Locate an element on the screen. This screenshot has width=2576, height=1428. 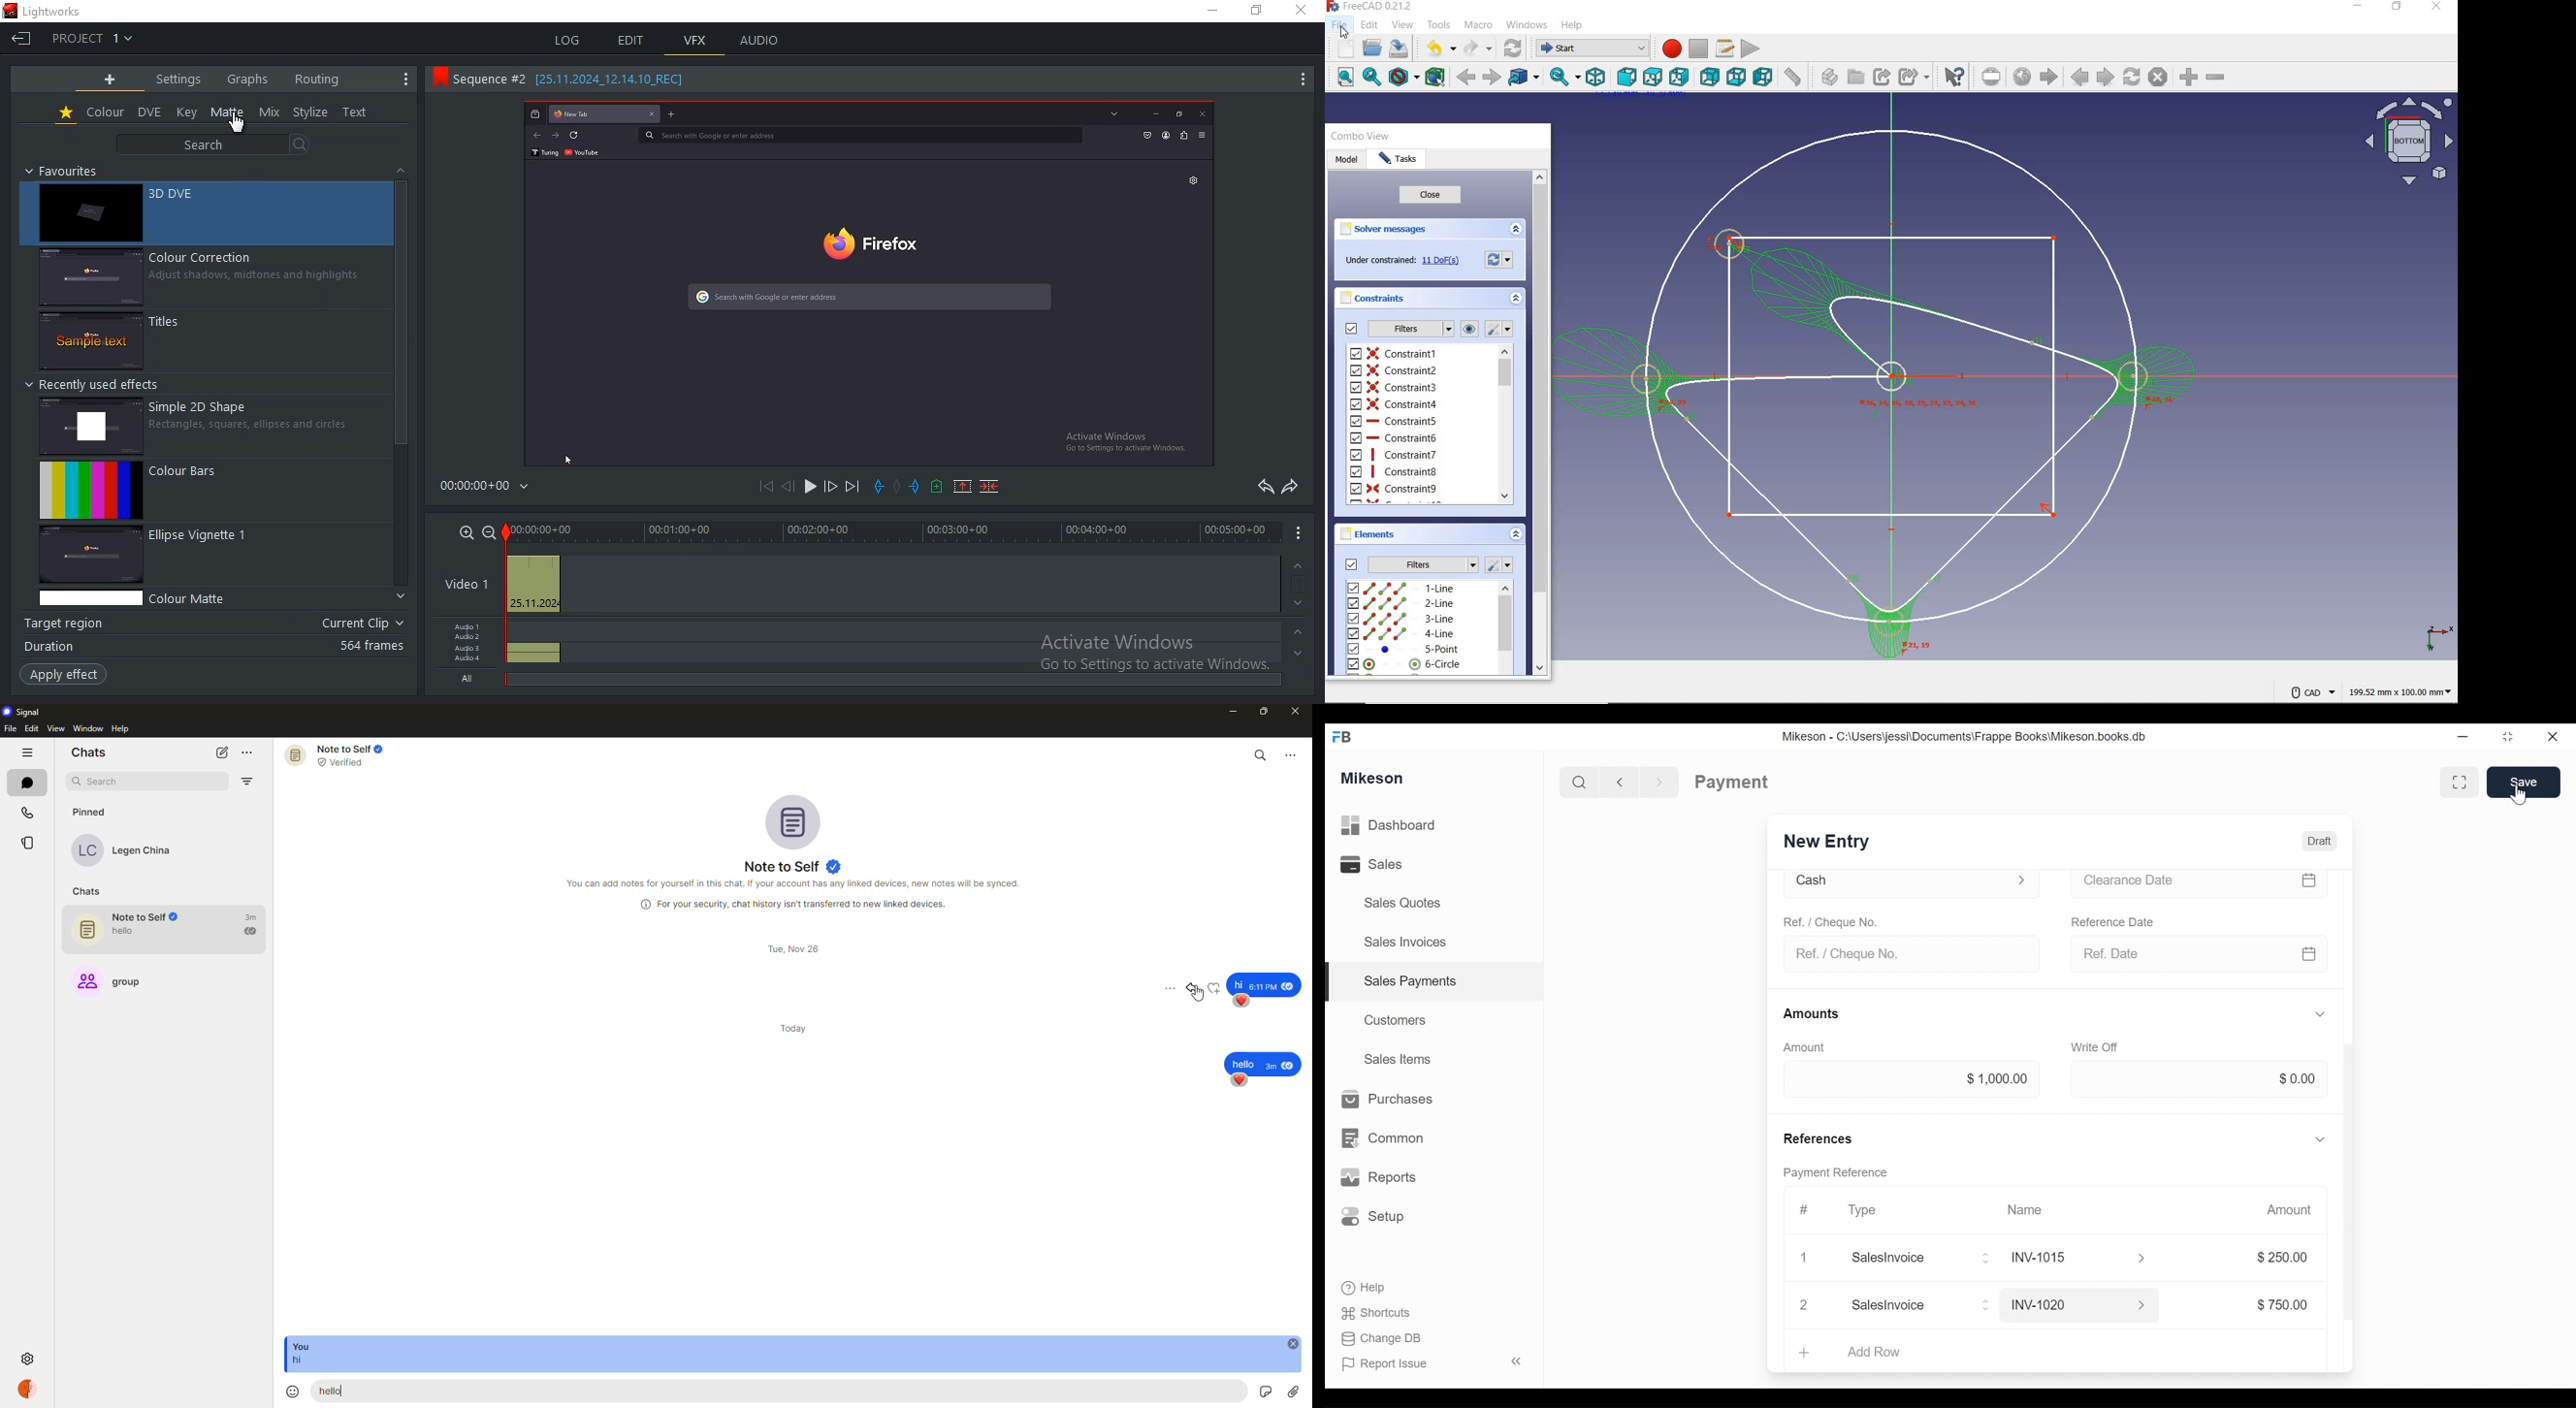
ellipse vignette 1 is located at coordinates (212, 556).